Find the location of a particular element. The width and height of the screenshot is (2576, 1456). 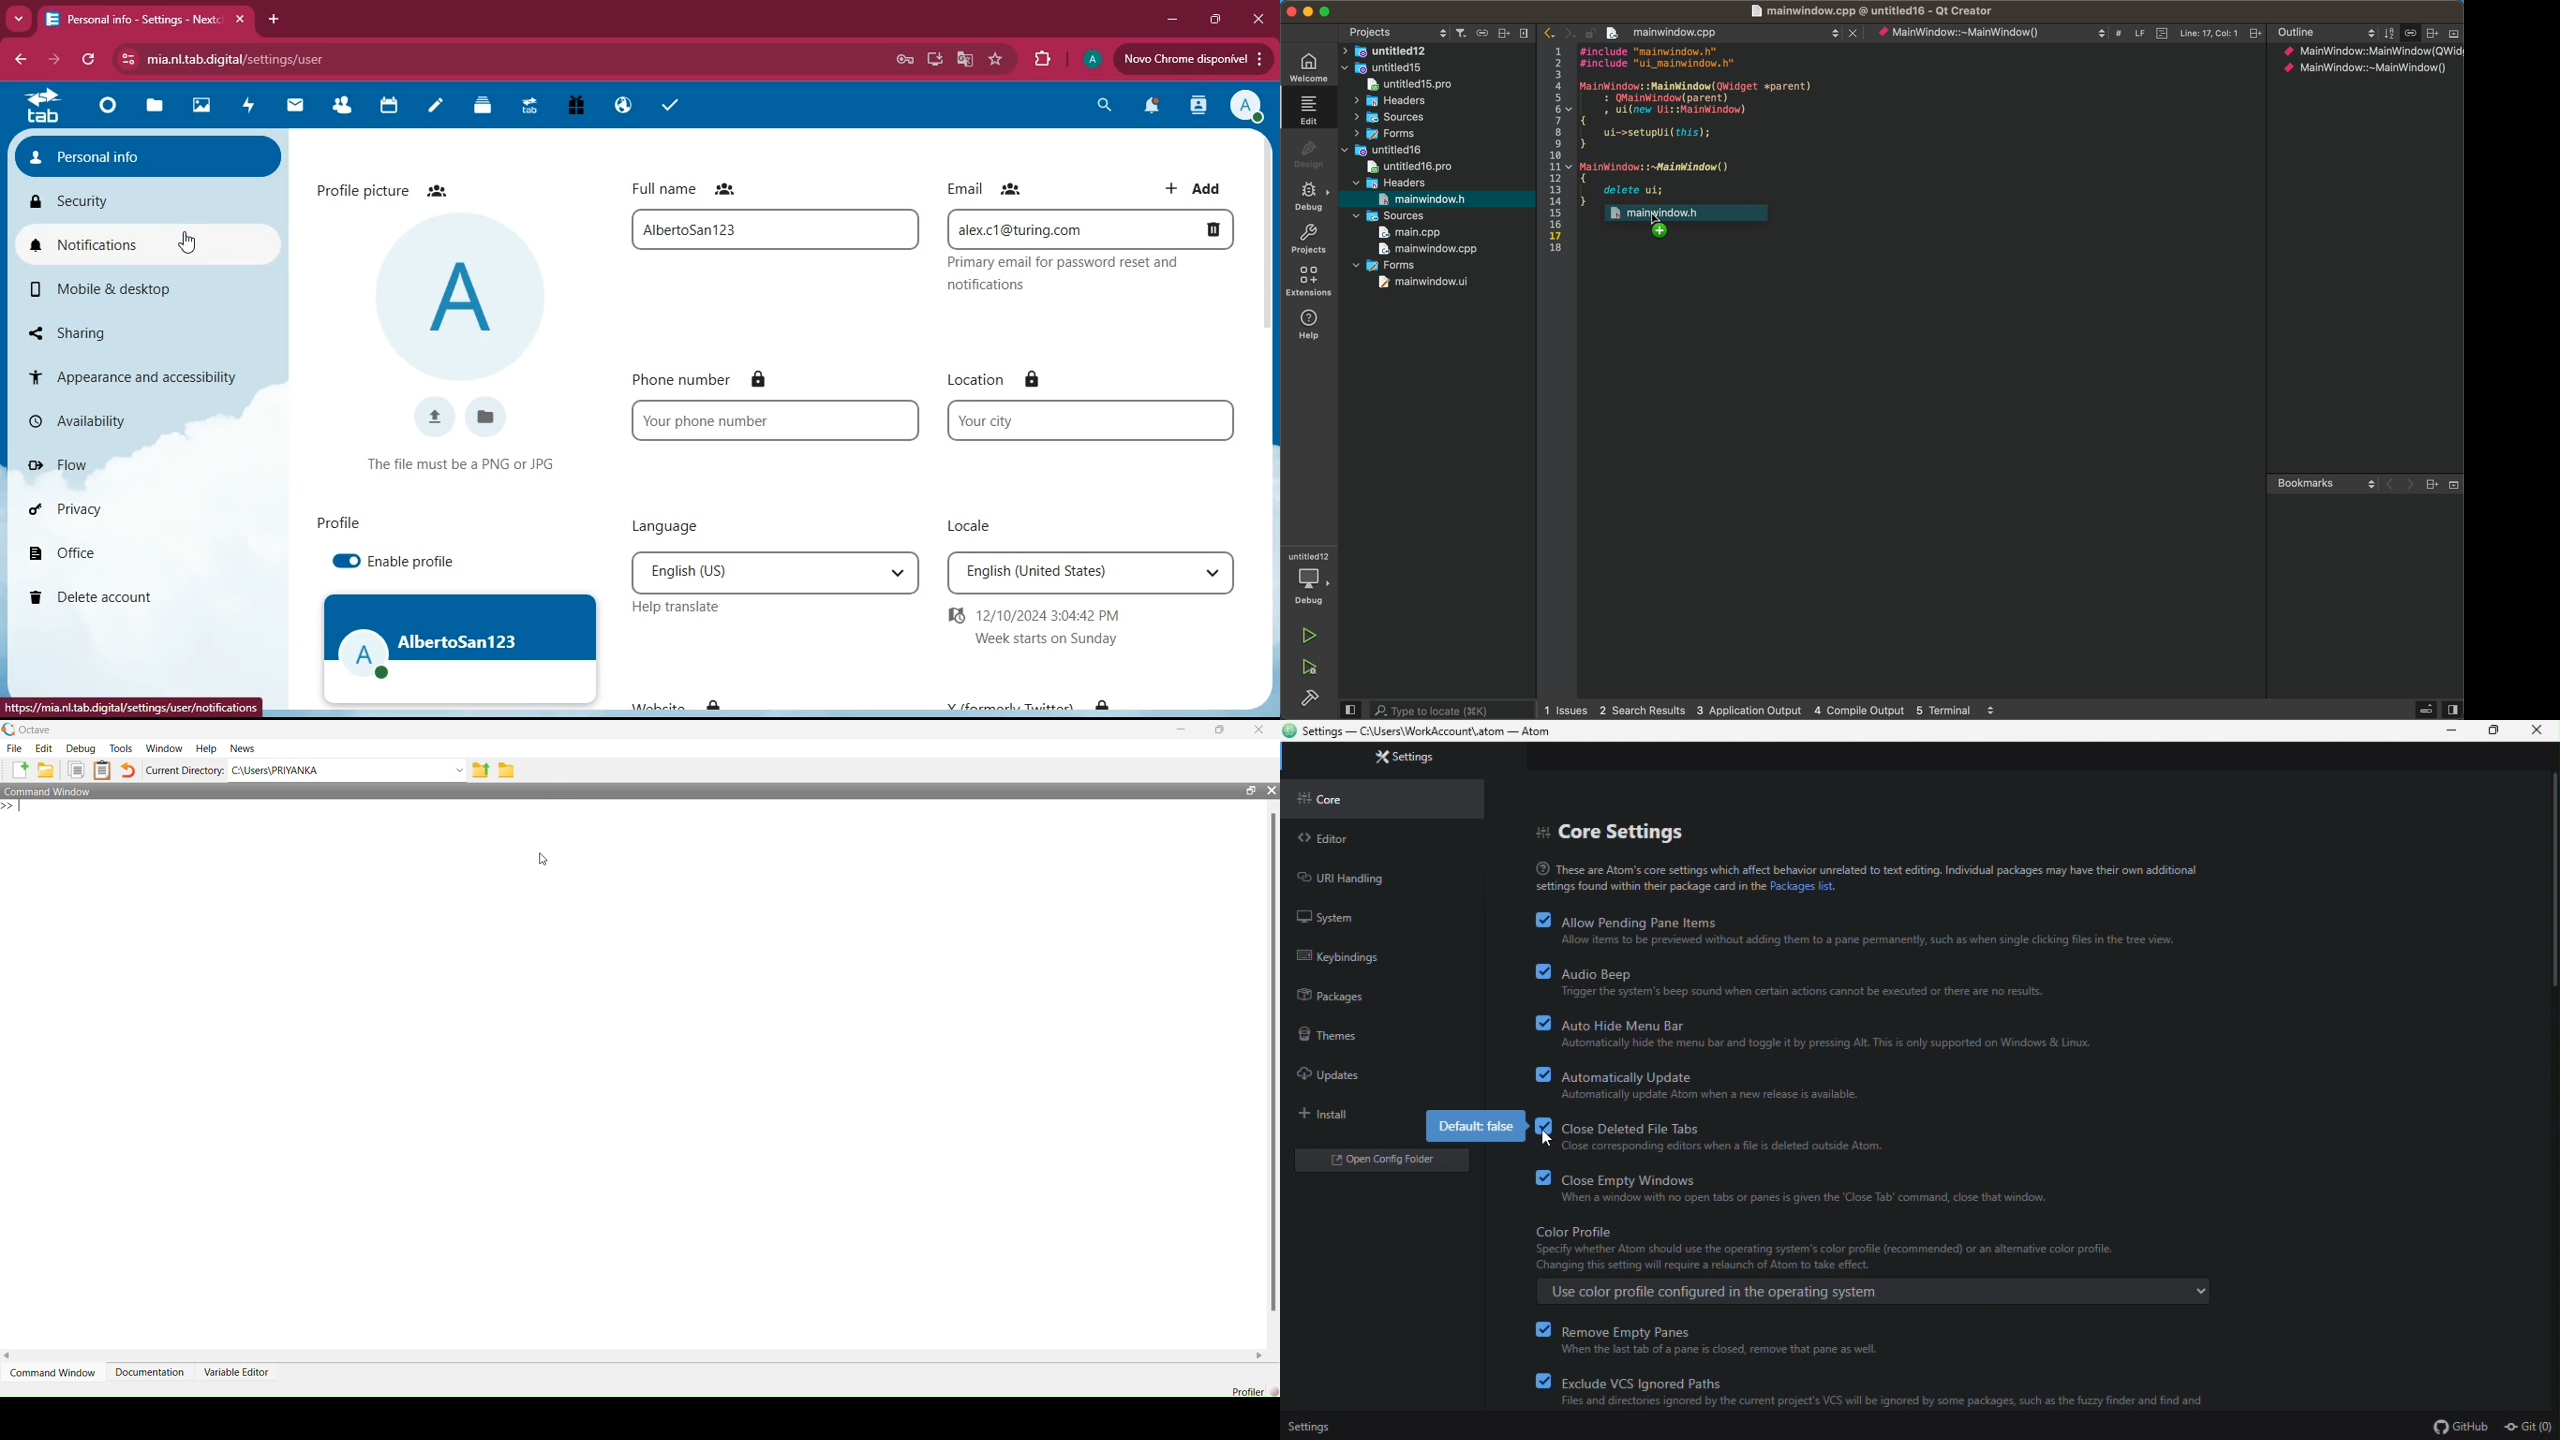

more is located at coordinates (18, 20).